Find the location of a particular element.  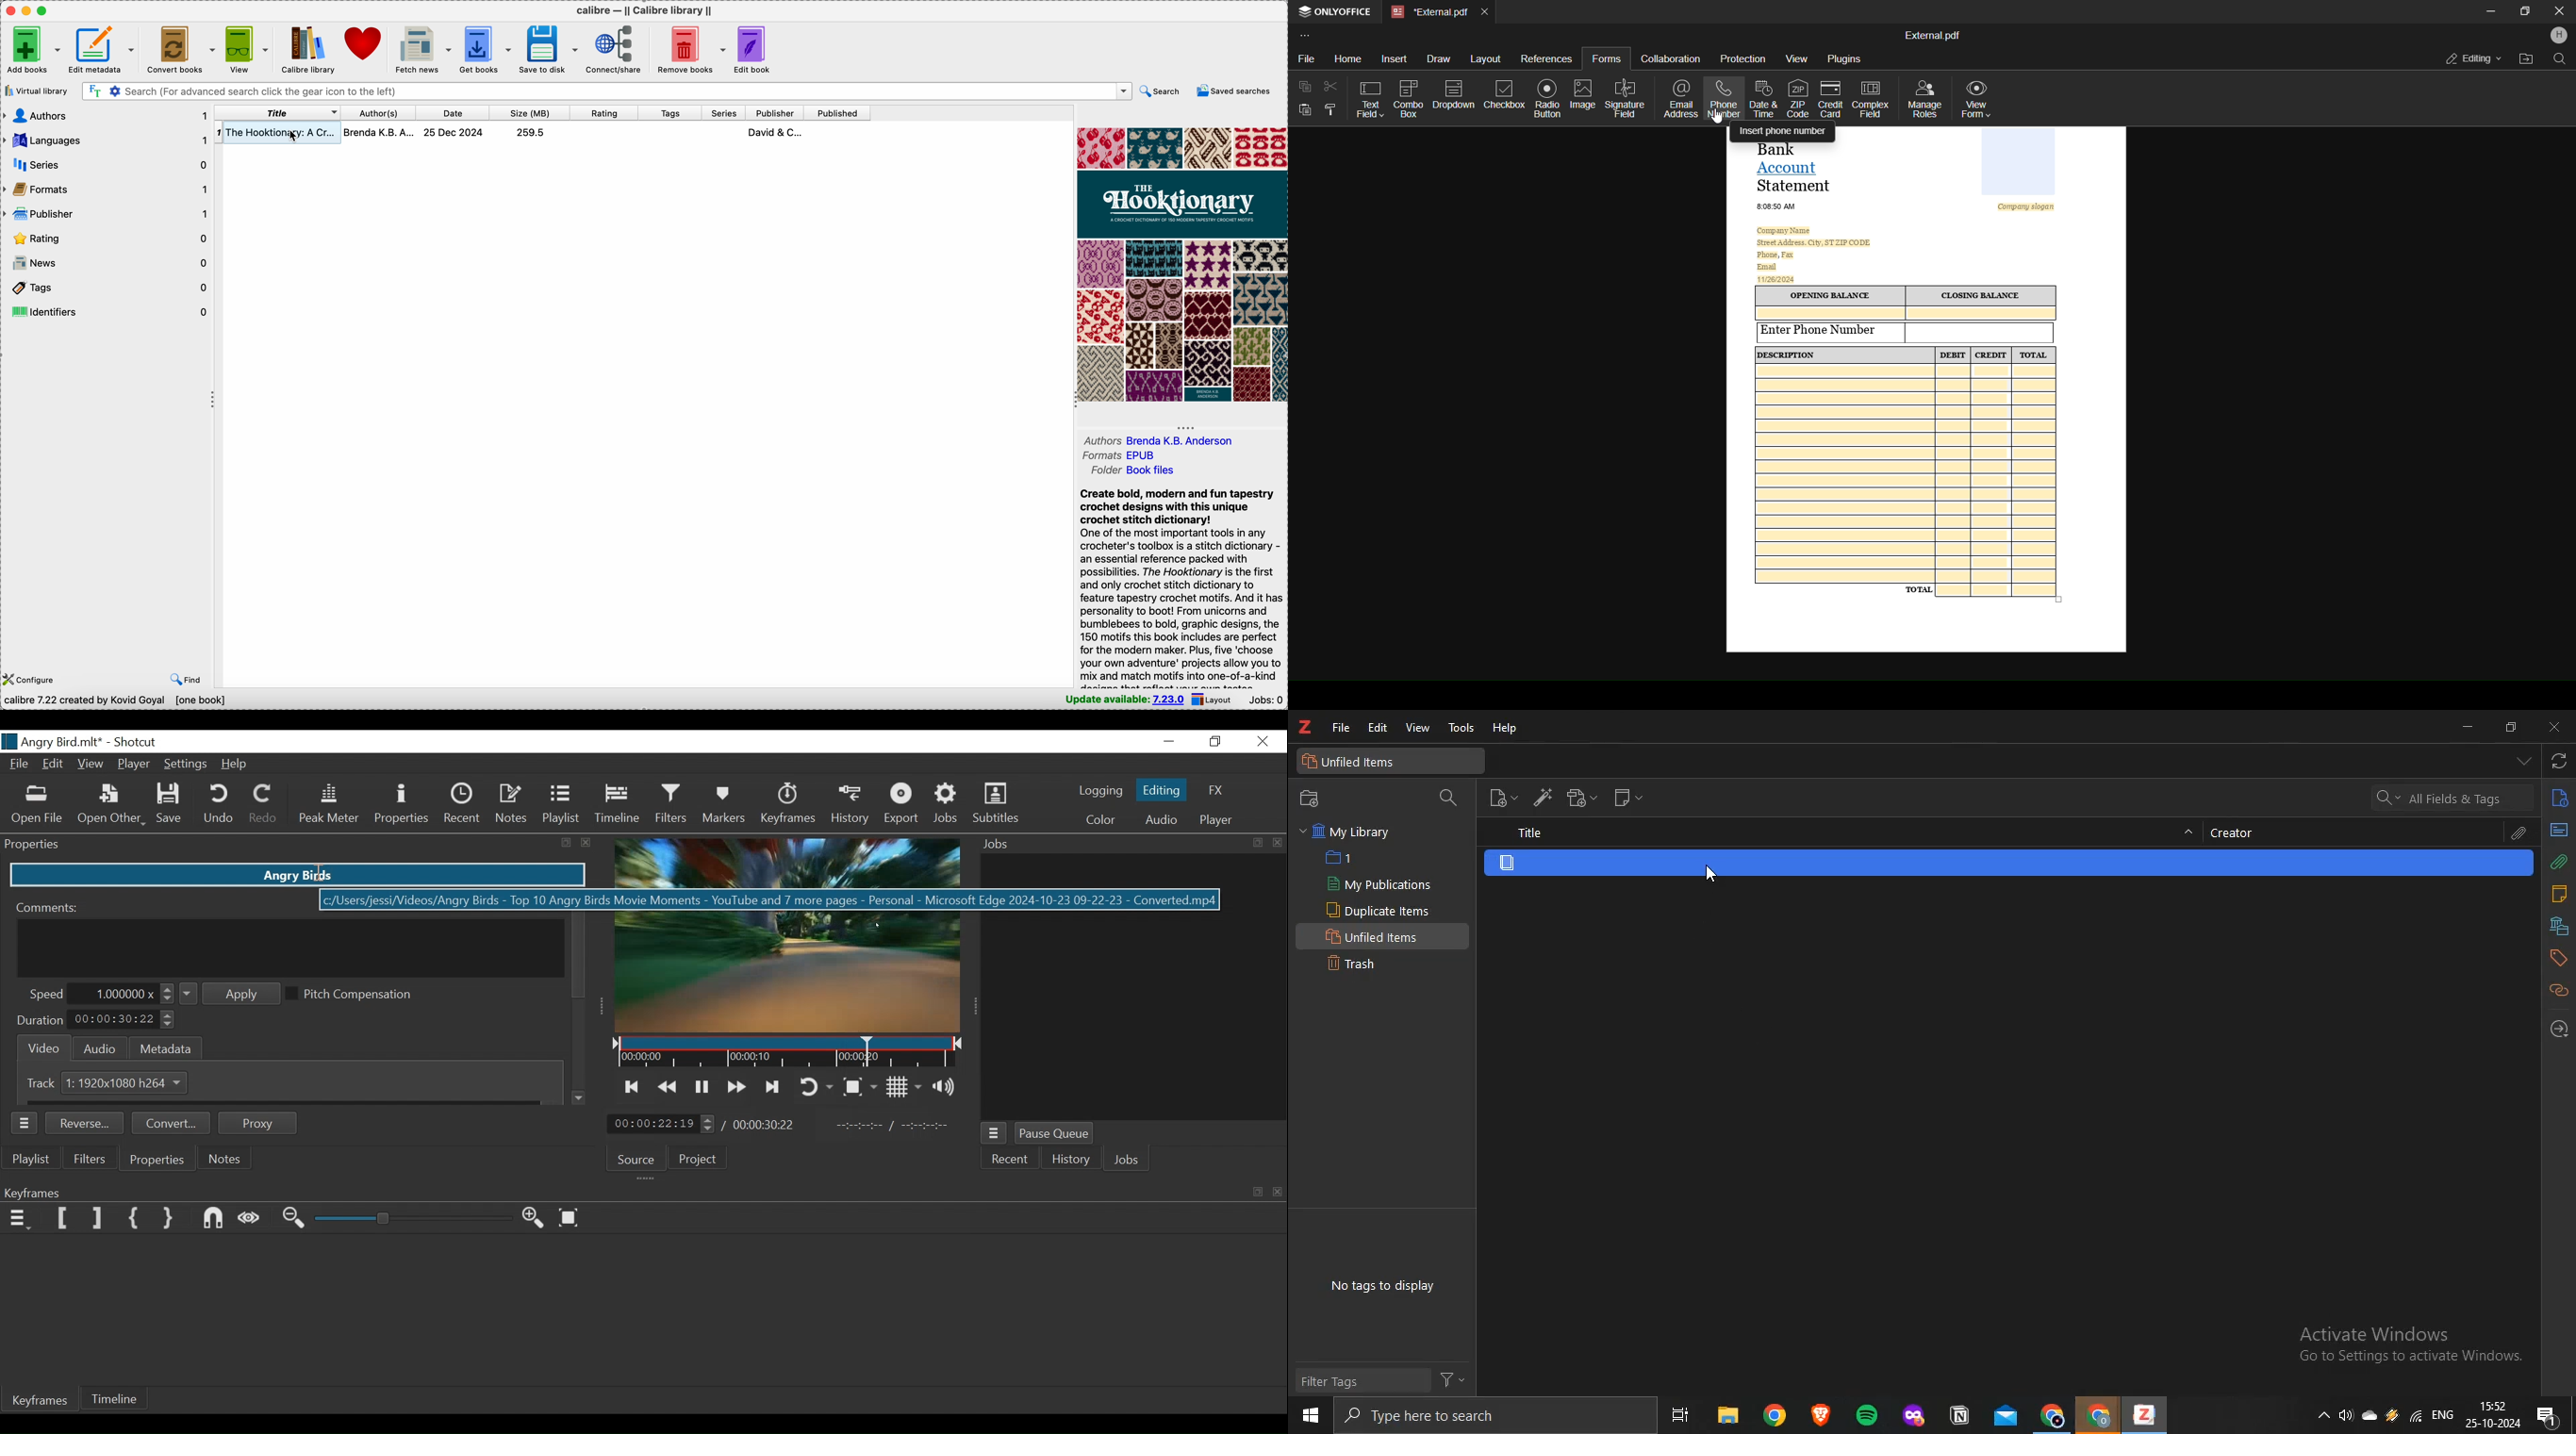

Toggle Zoom is located at coordinates (862, 1086).